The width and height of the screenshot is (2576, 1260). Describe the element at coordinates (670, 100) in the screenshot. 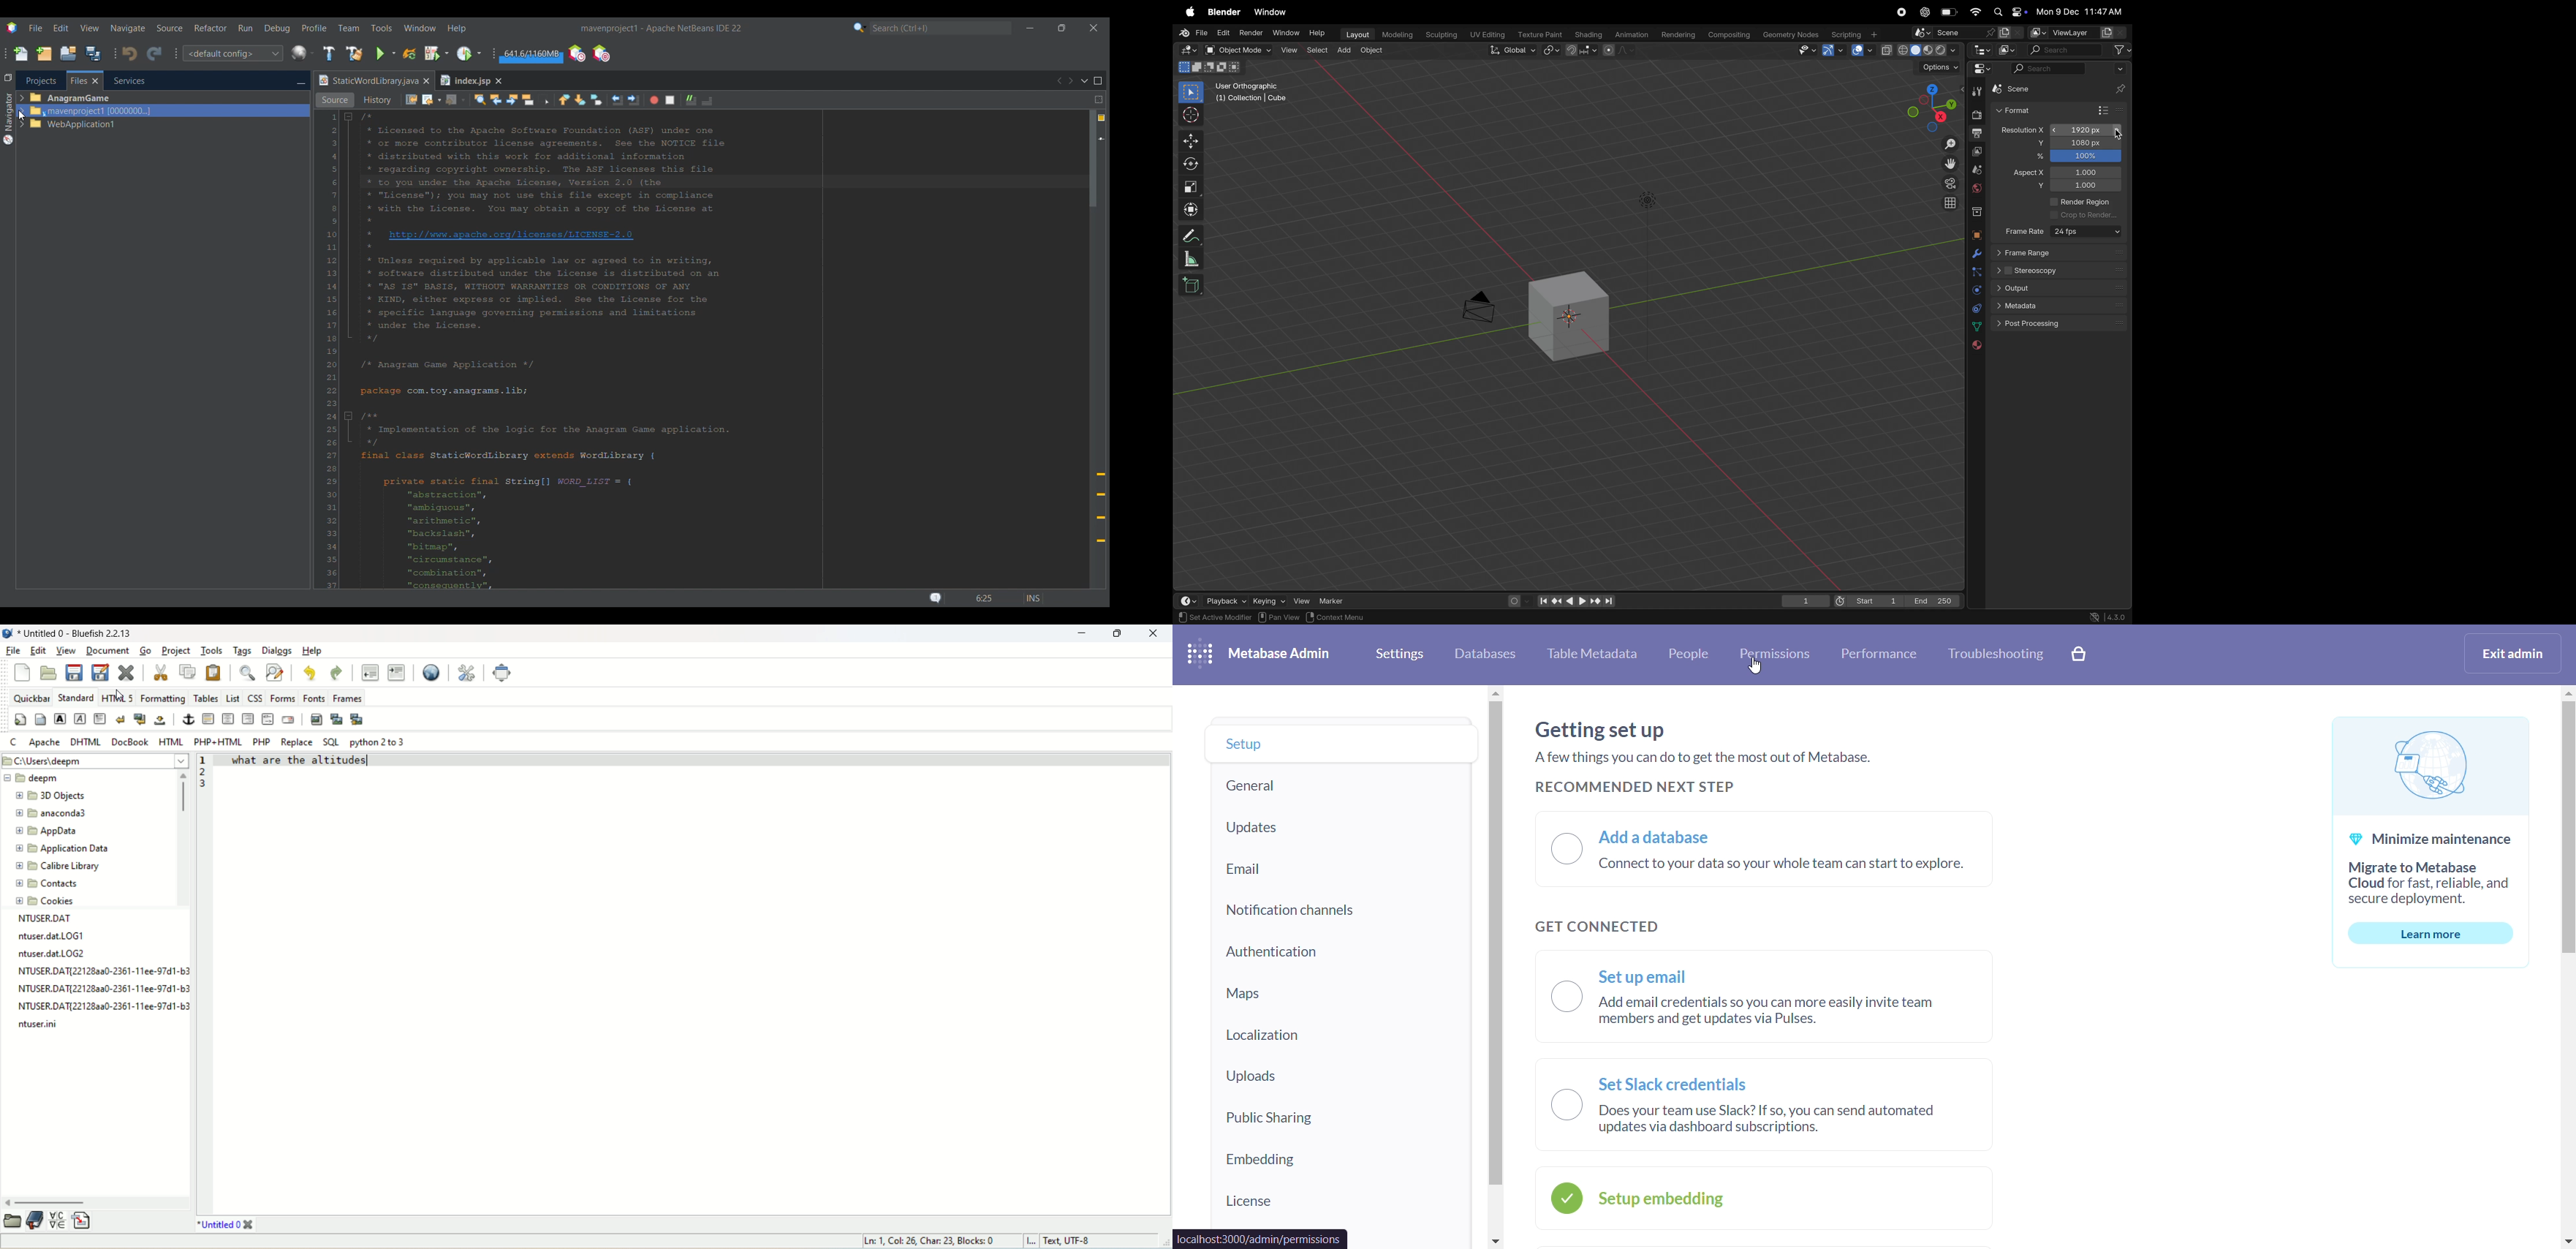

I see `Stop macro recording` at that location.